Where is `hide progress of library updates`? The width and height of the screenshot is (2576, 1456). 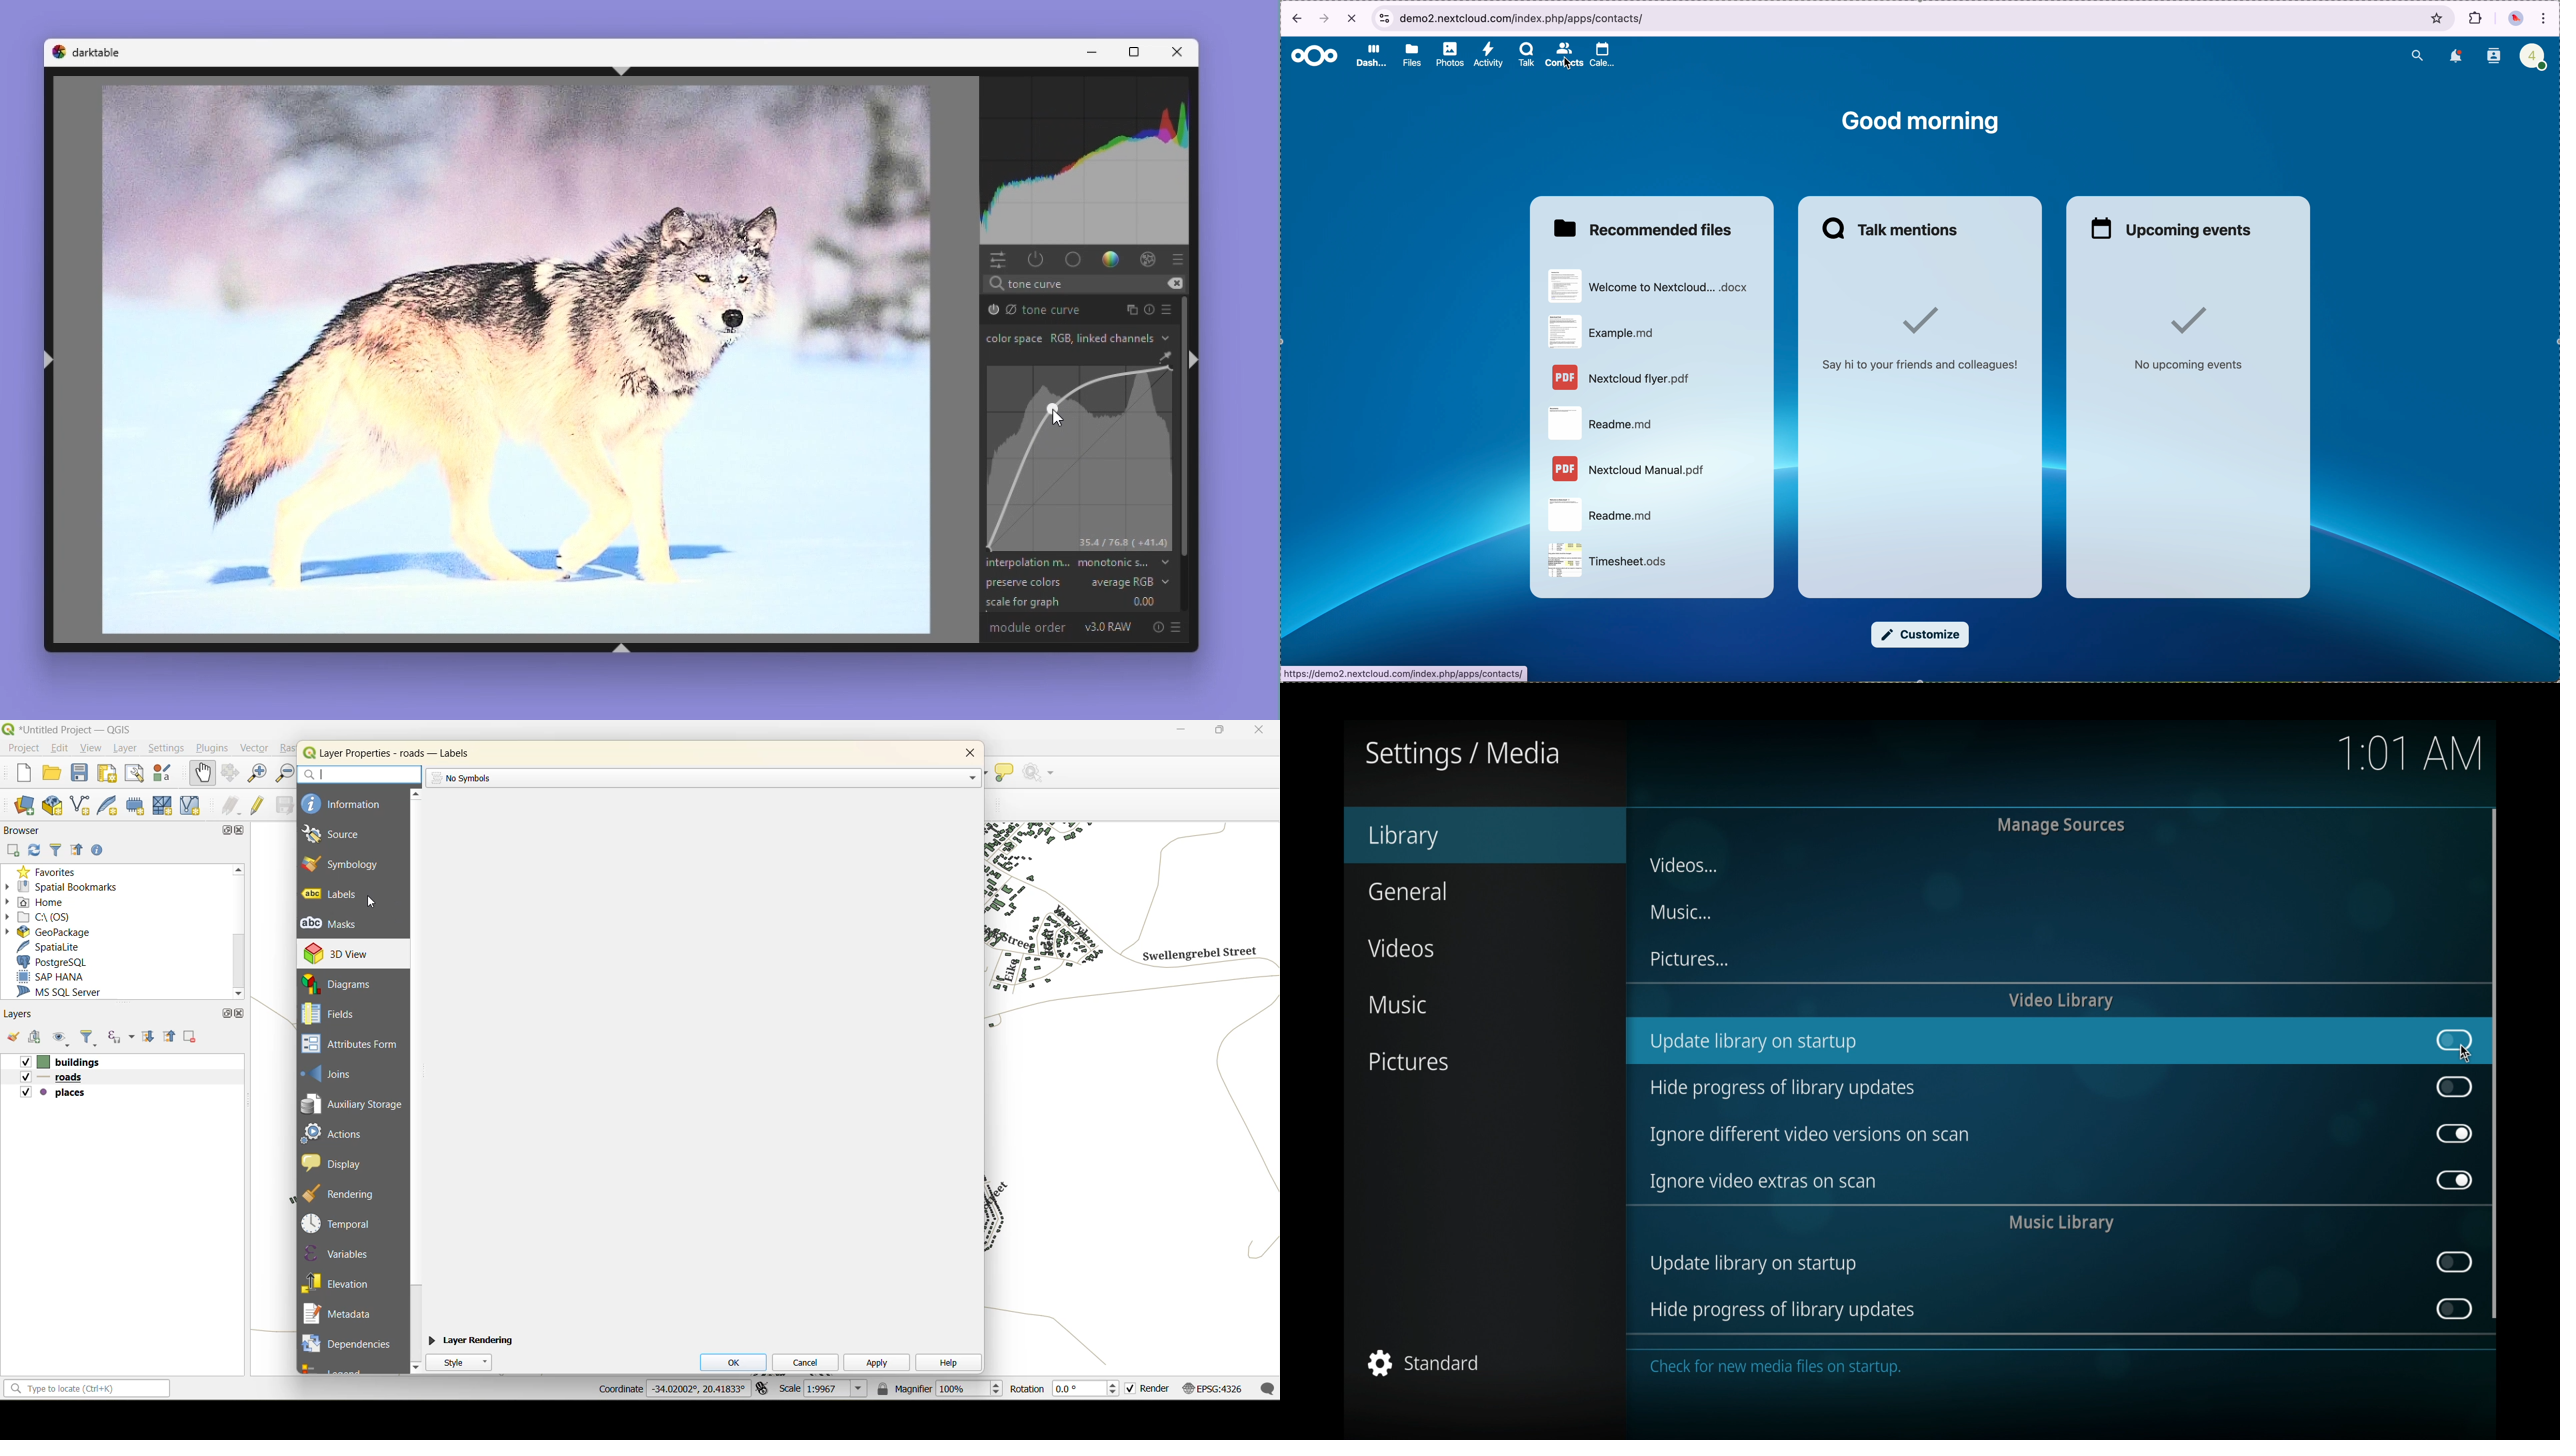 hide progress of library updates is located at coordinates (1781, 1089).